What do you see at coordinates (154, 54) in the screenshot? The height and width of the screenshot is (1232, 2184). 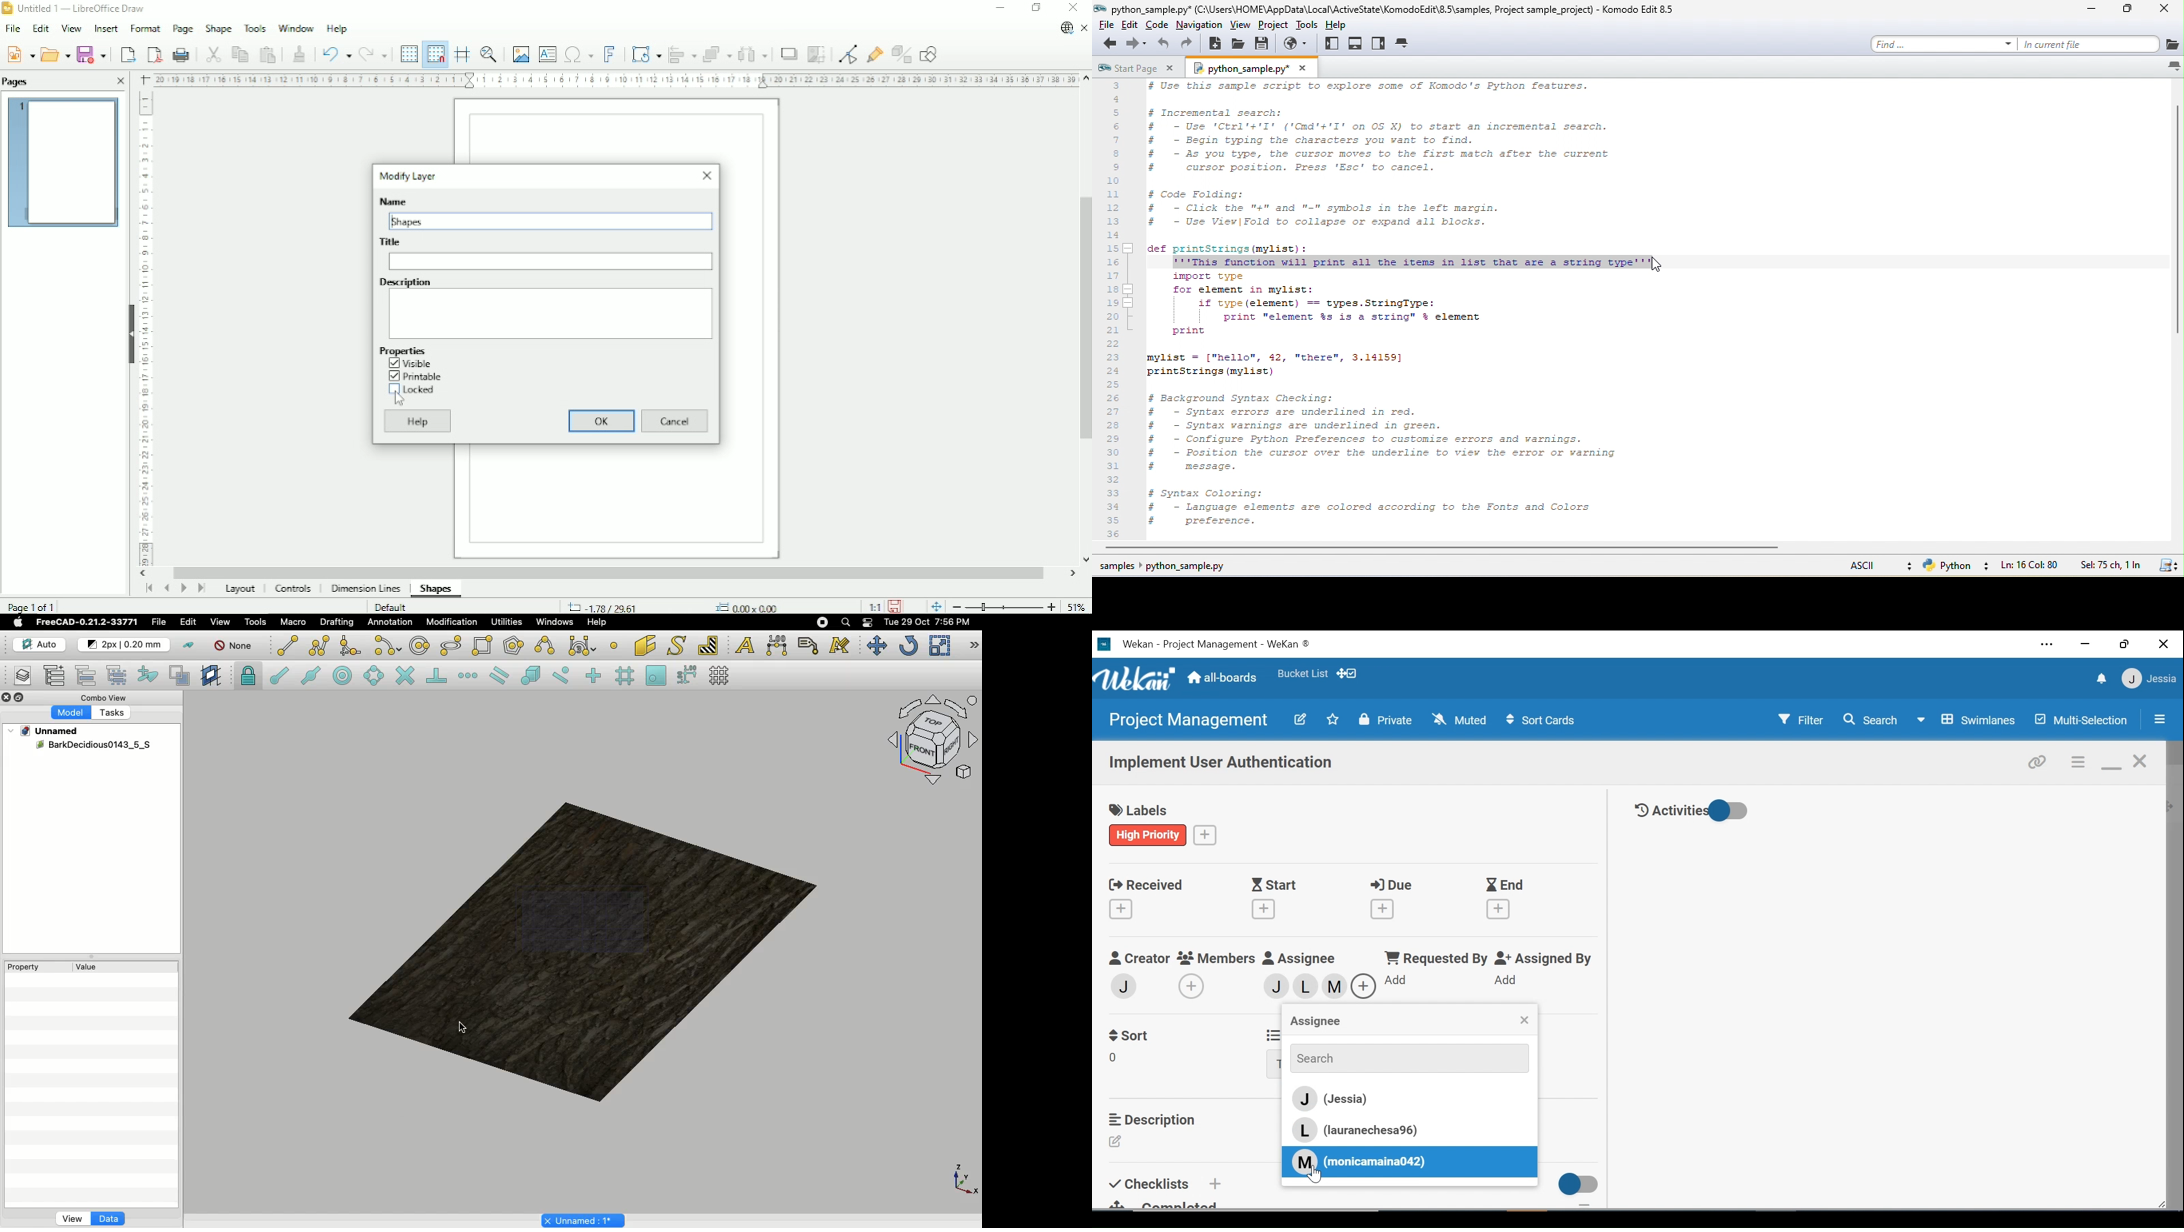 I see `Export directly as PDF` at bounding box center [154, 54].